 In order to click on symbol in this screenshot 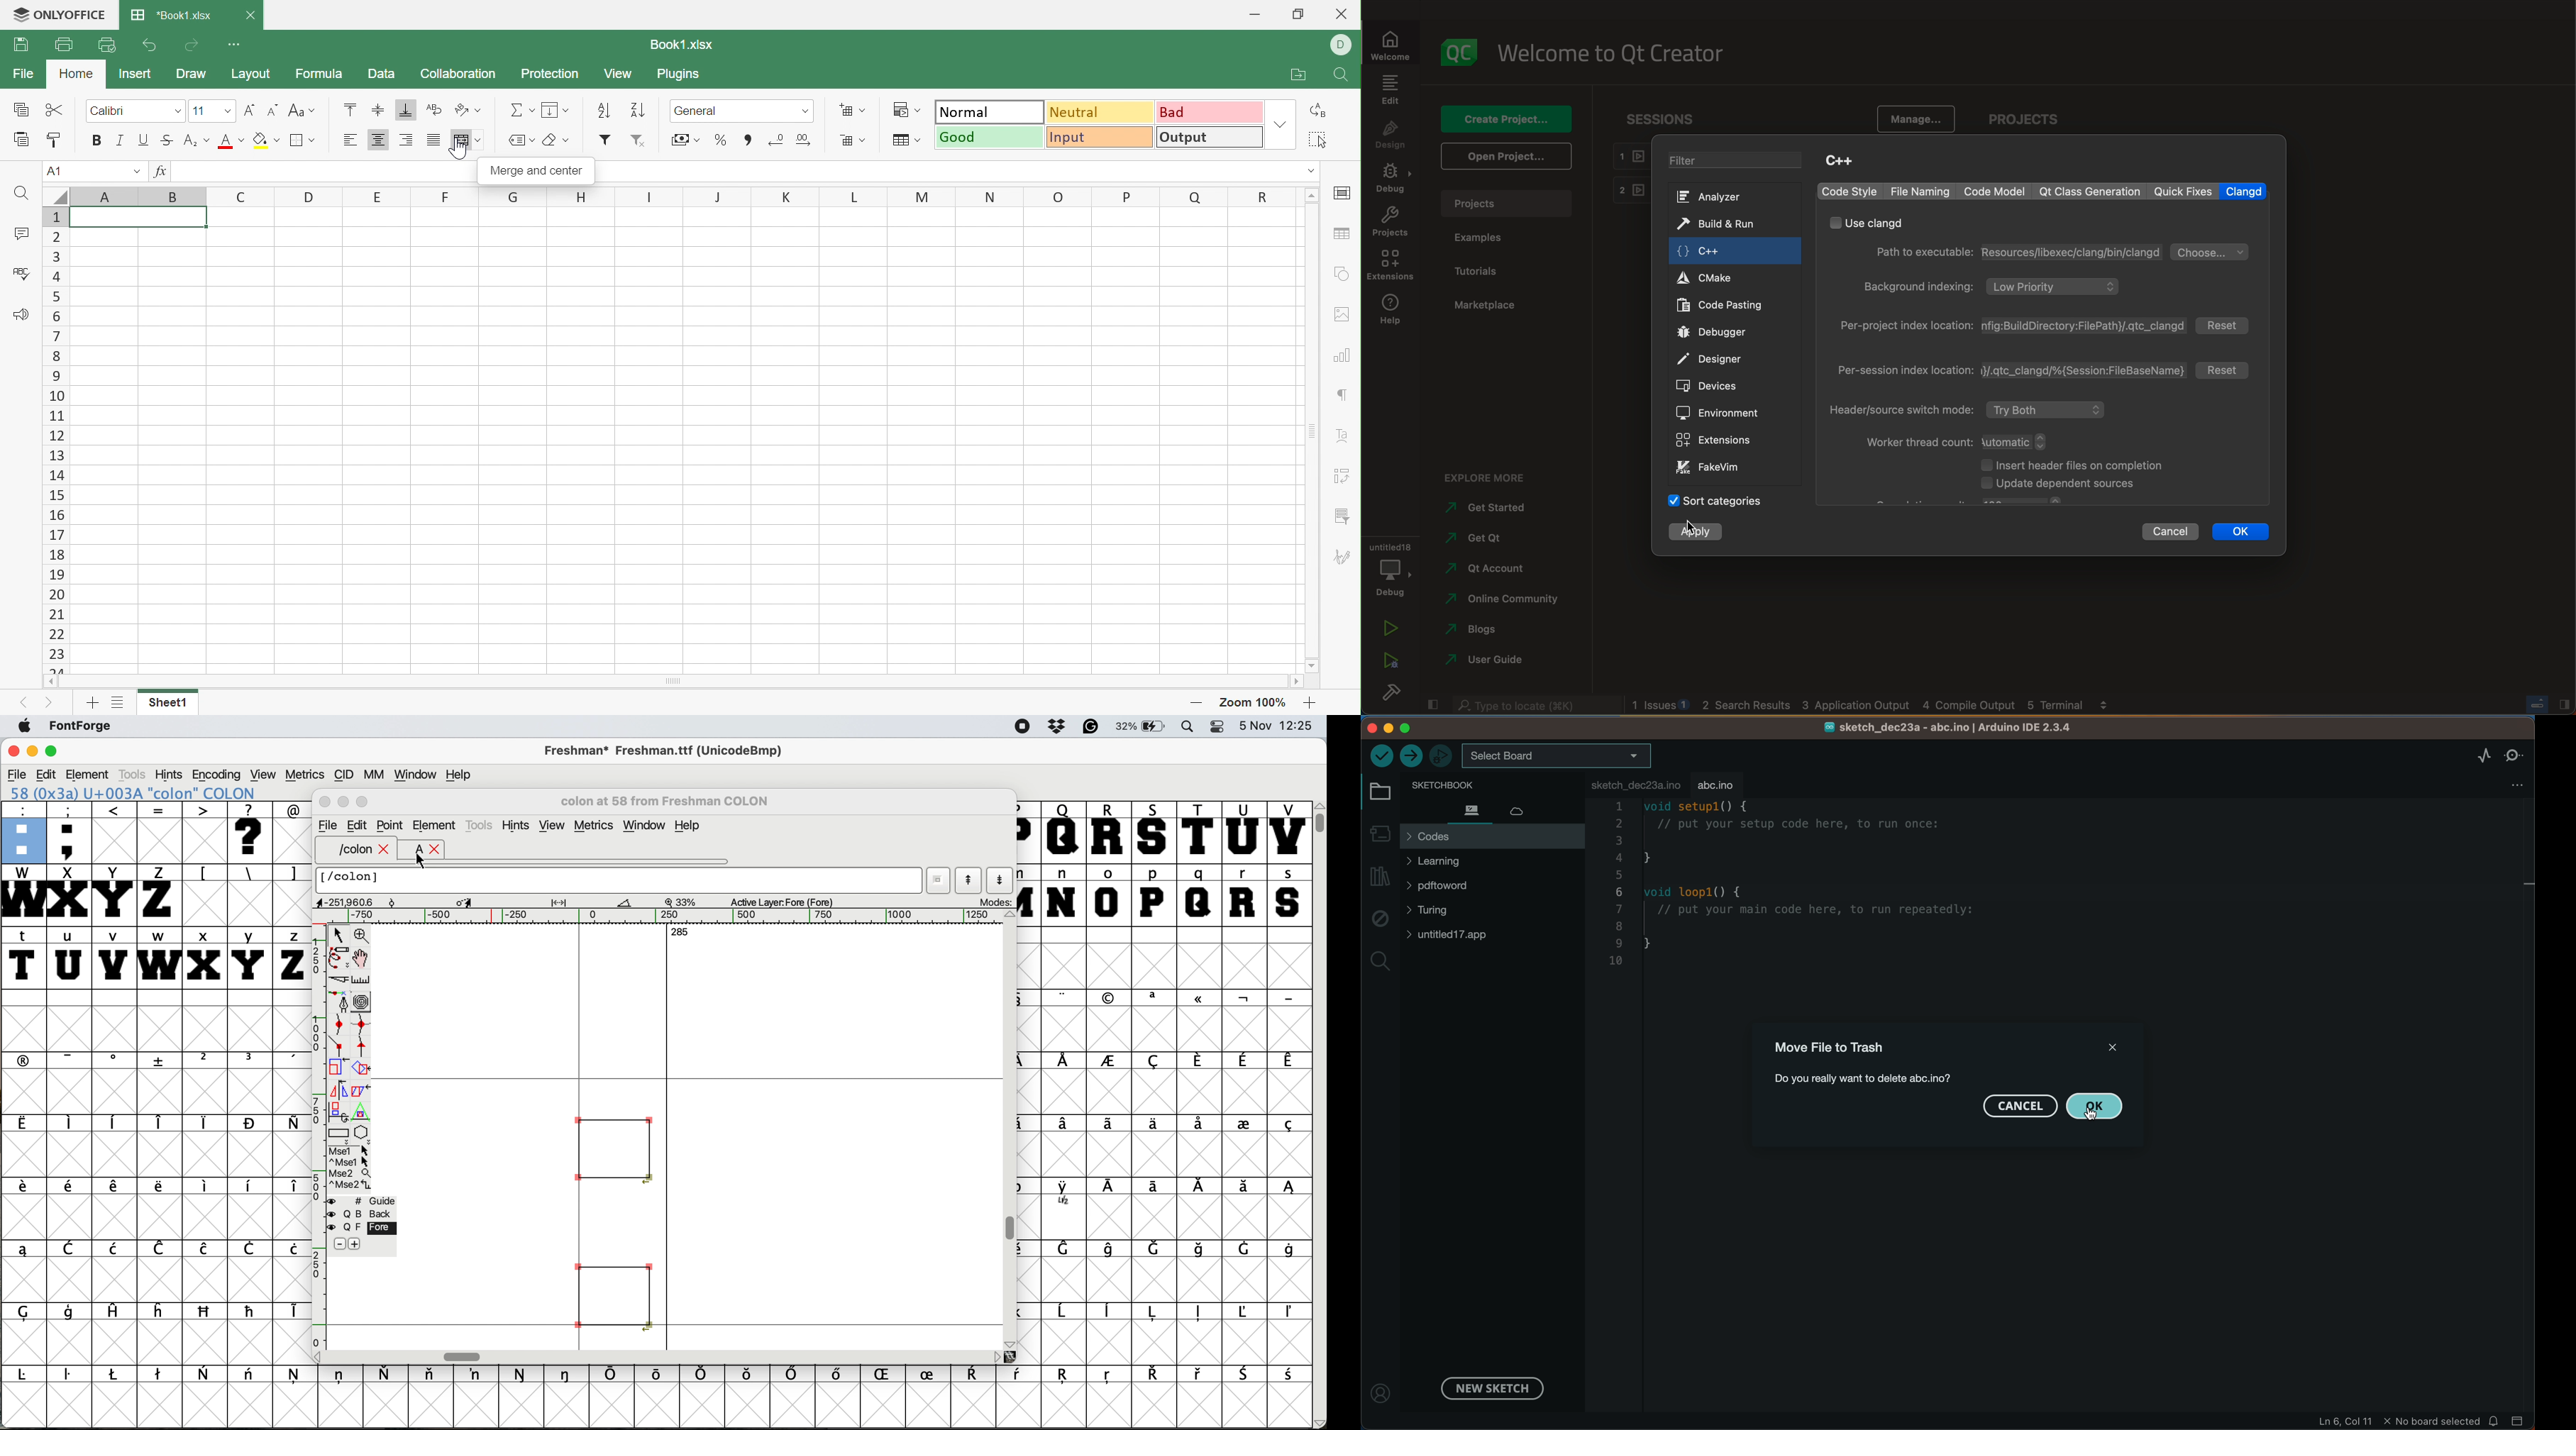, I will do `click(113, 1313)`.